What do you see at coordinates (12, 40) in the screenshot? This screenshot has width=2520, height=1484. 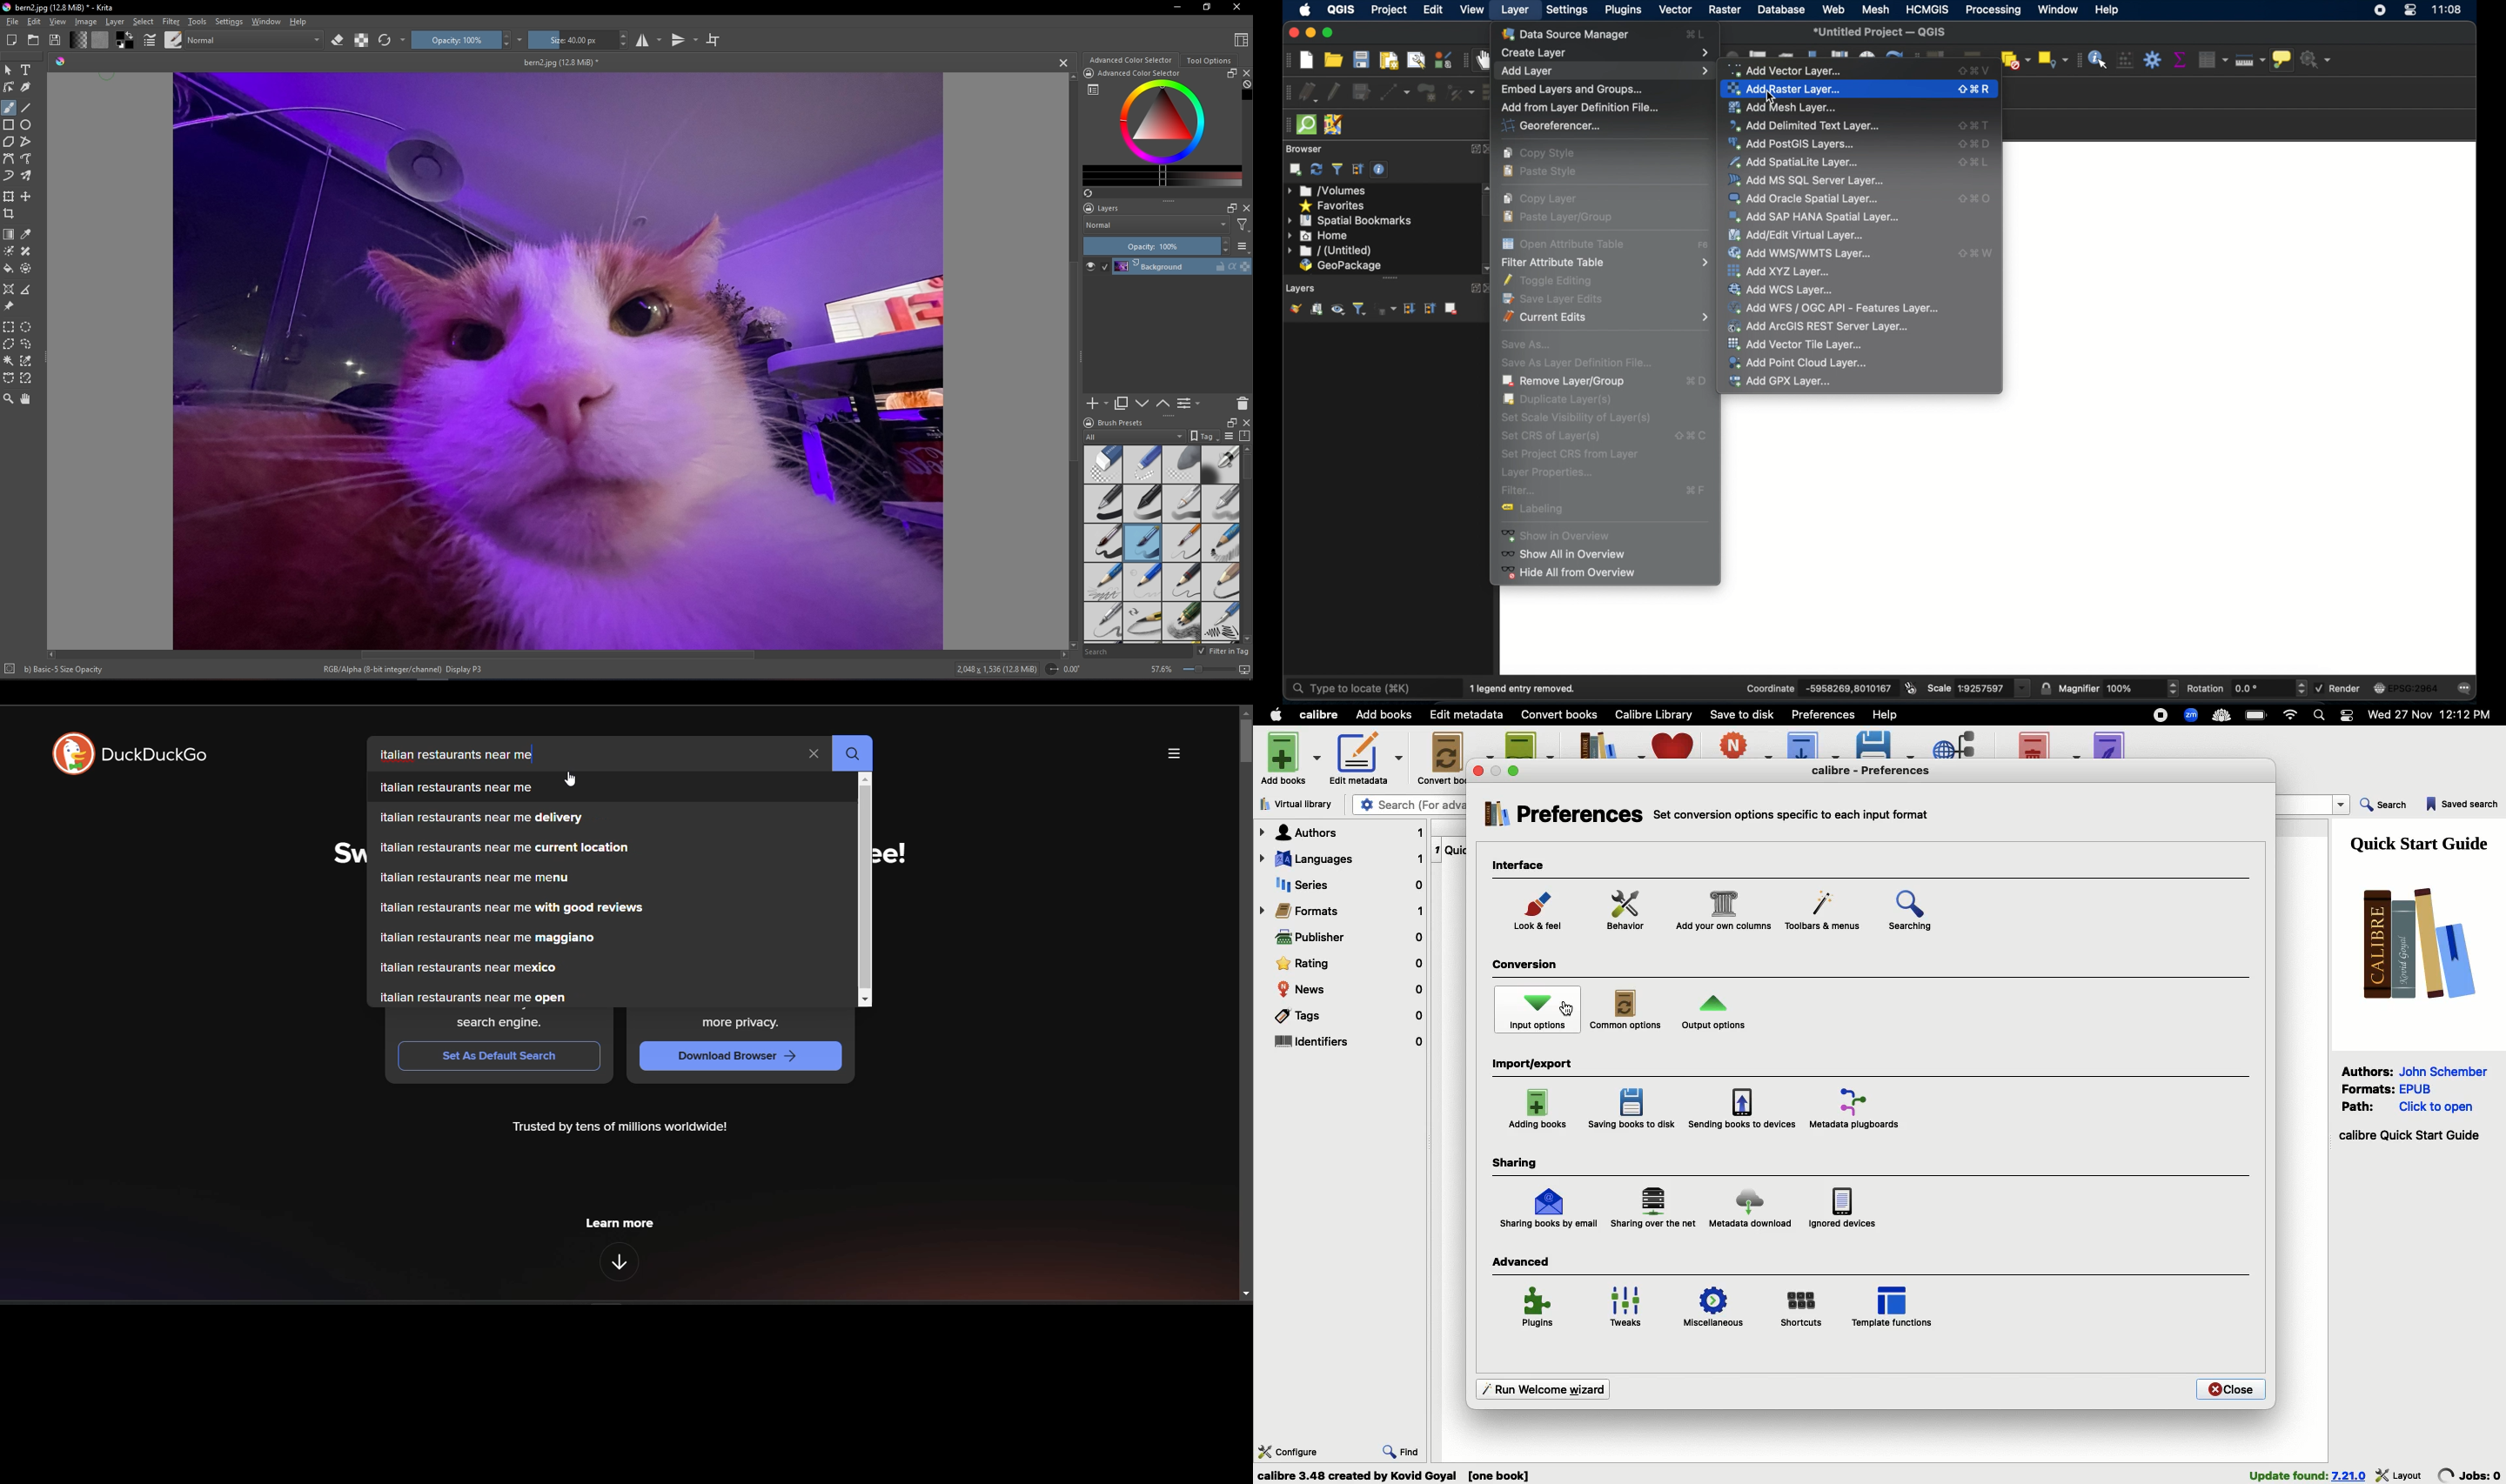 I see `Create new document` at bounding box center [12, 40].